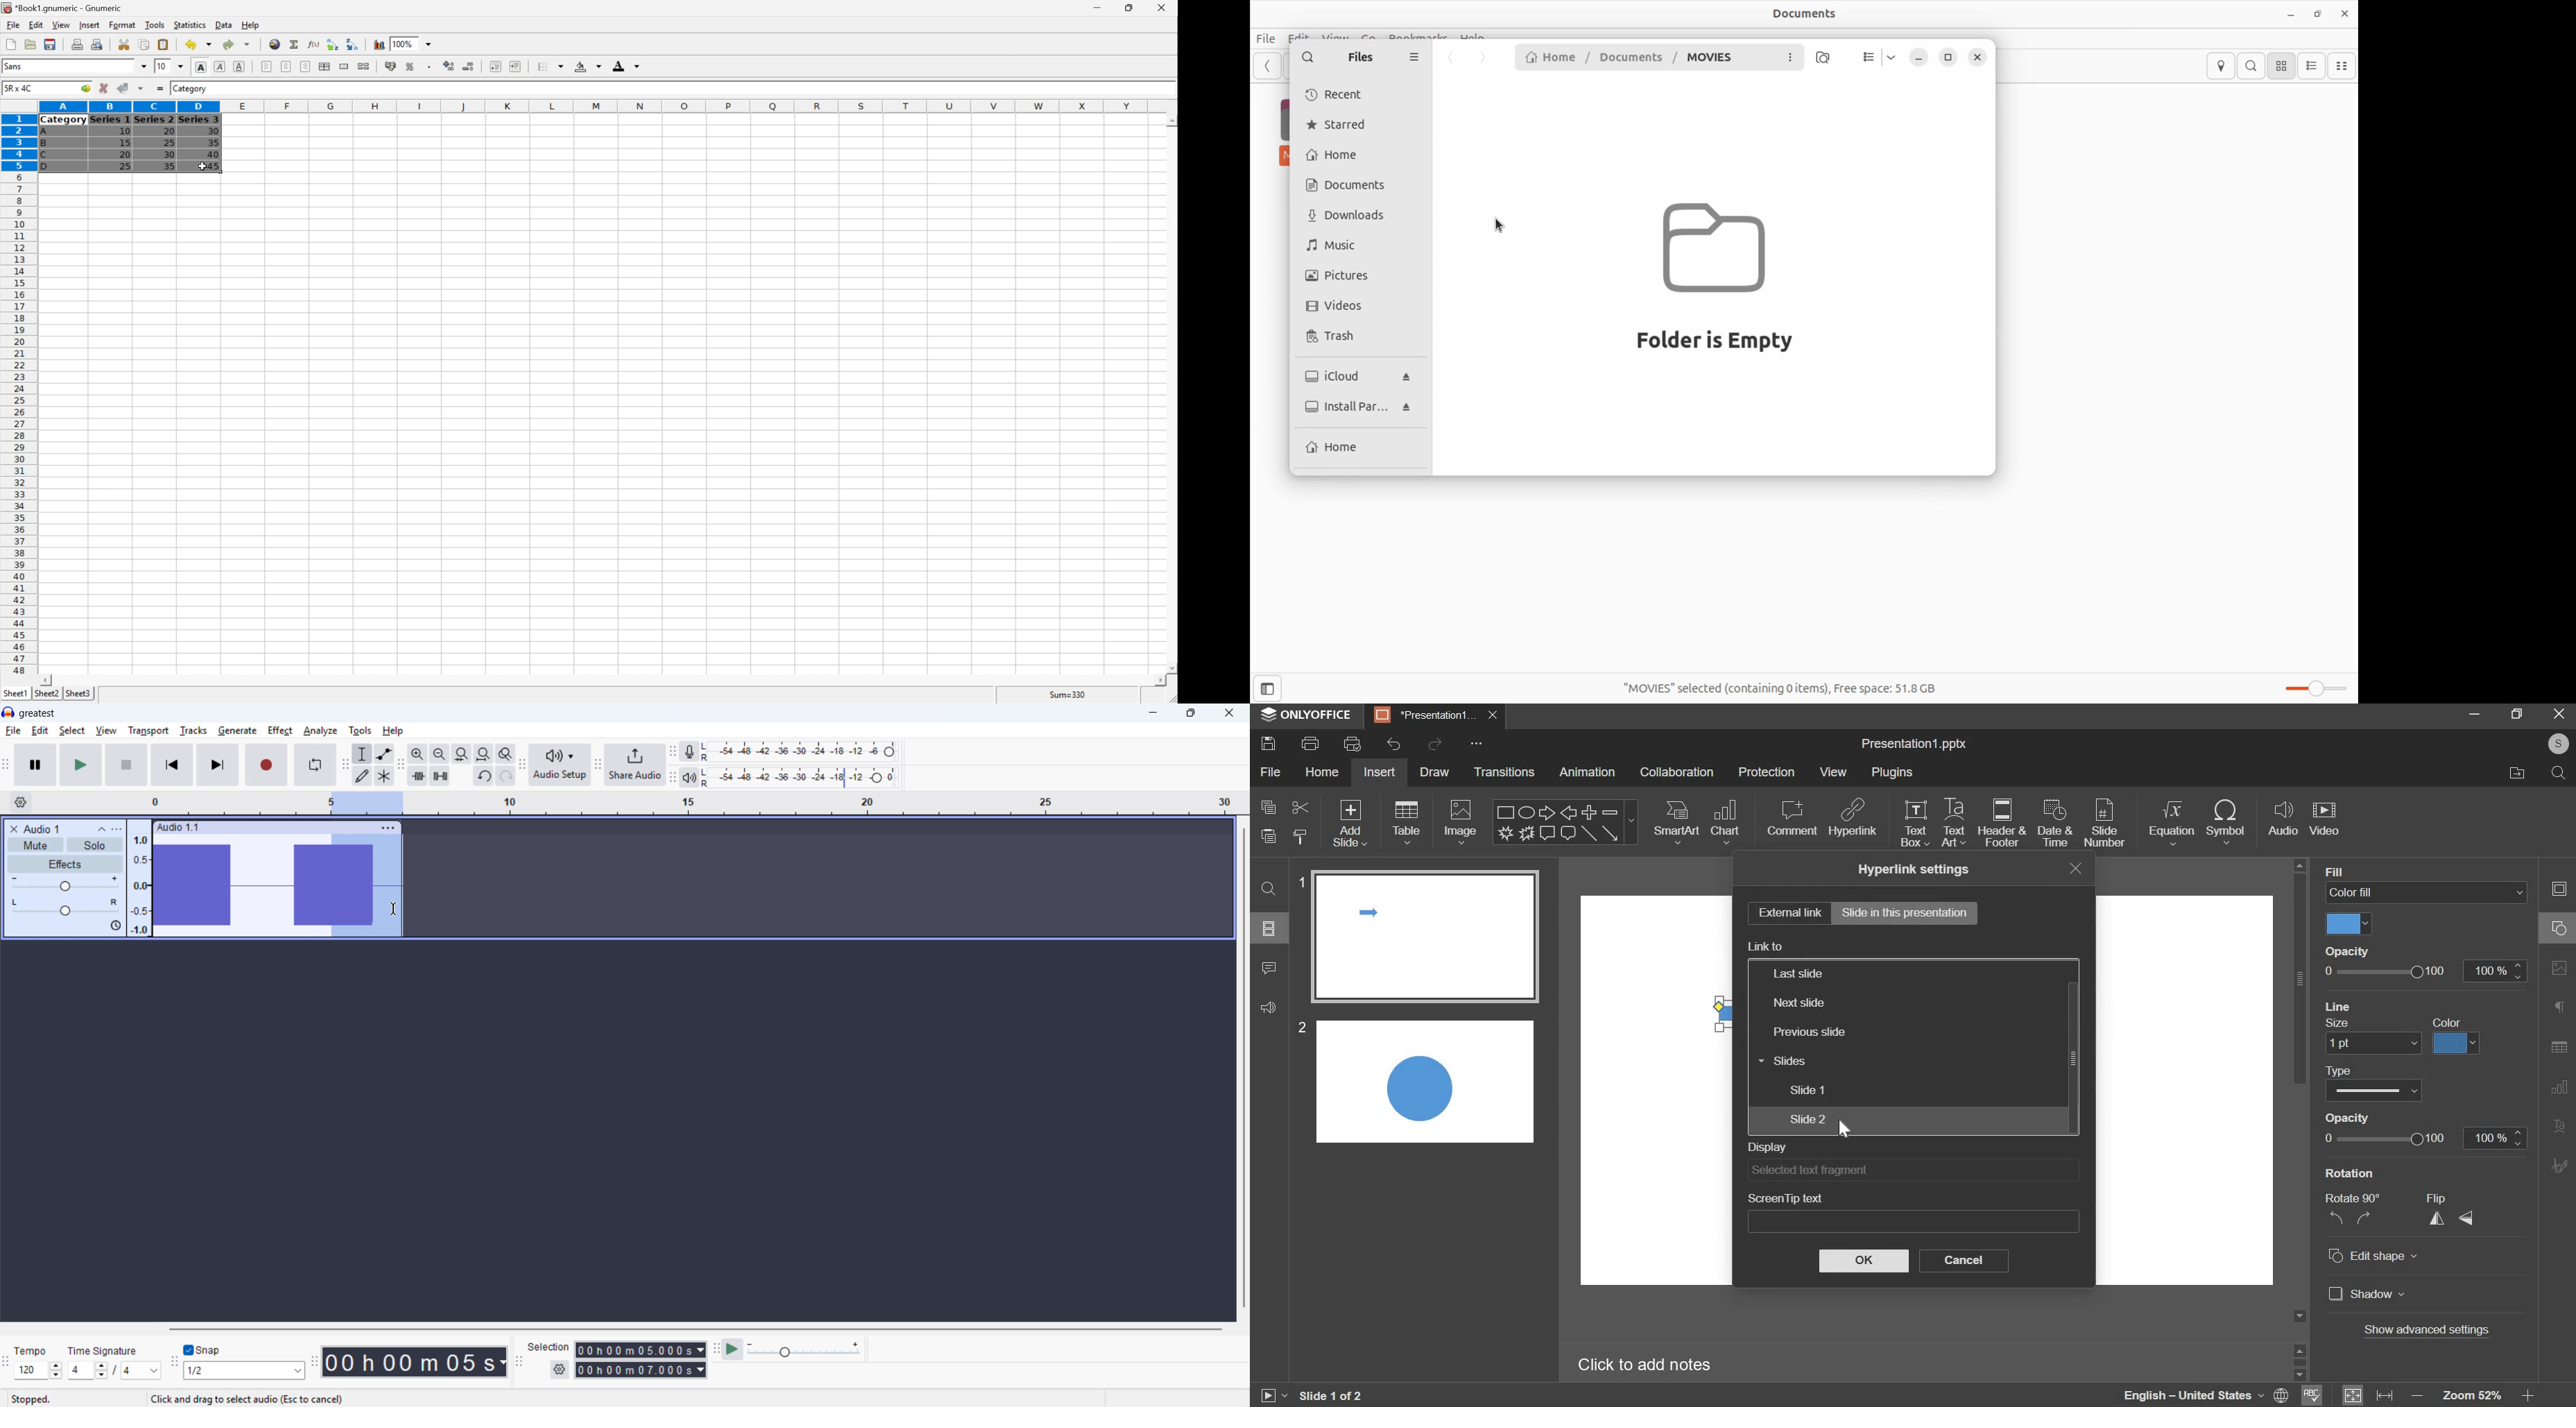 Image resolution: width=2576 pixels, height=1428 pixels. What do you see at coordinates (315, 1361) in the screenshot?
I see `Time toolbar ` at bounding box center [315, 1361].